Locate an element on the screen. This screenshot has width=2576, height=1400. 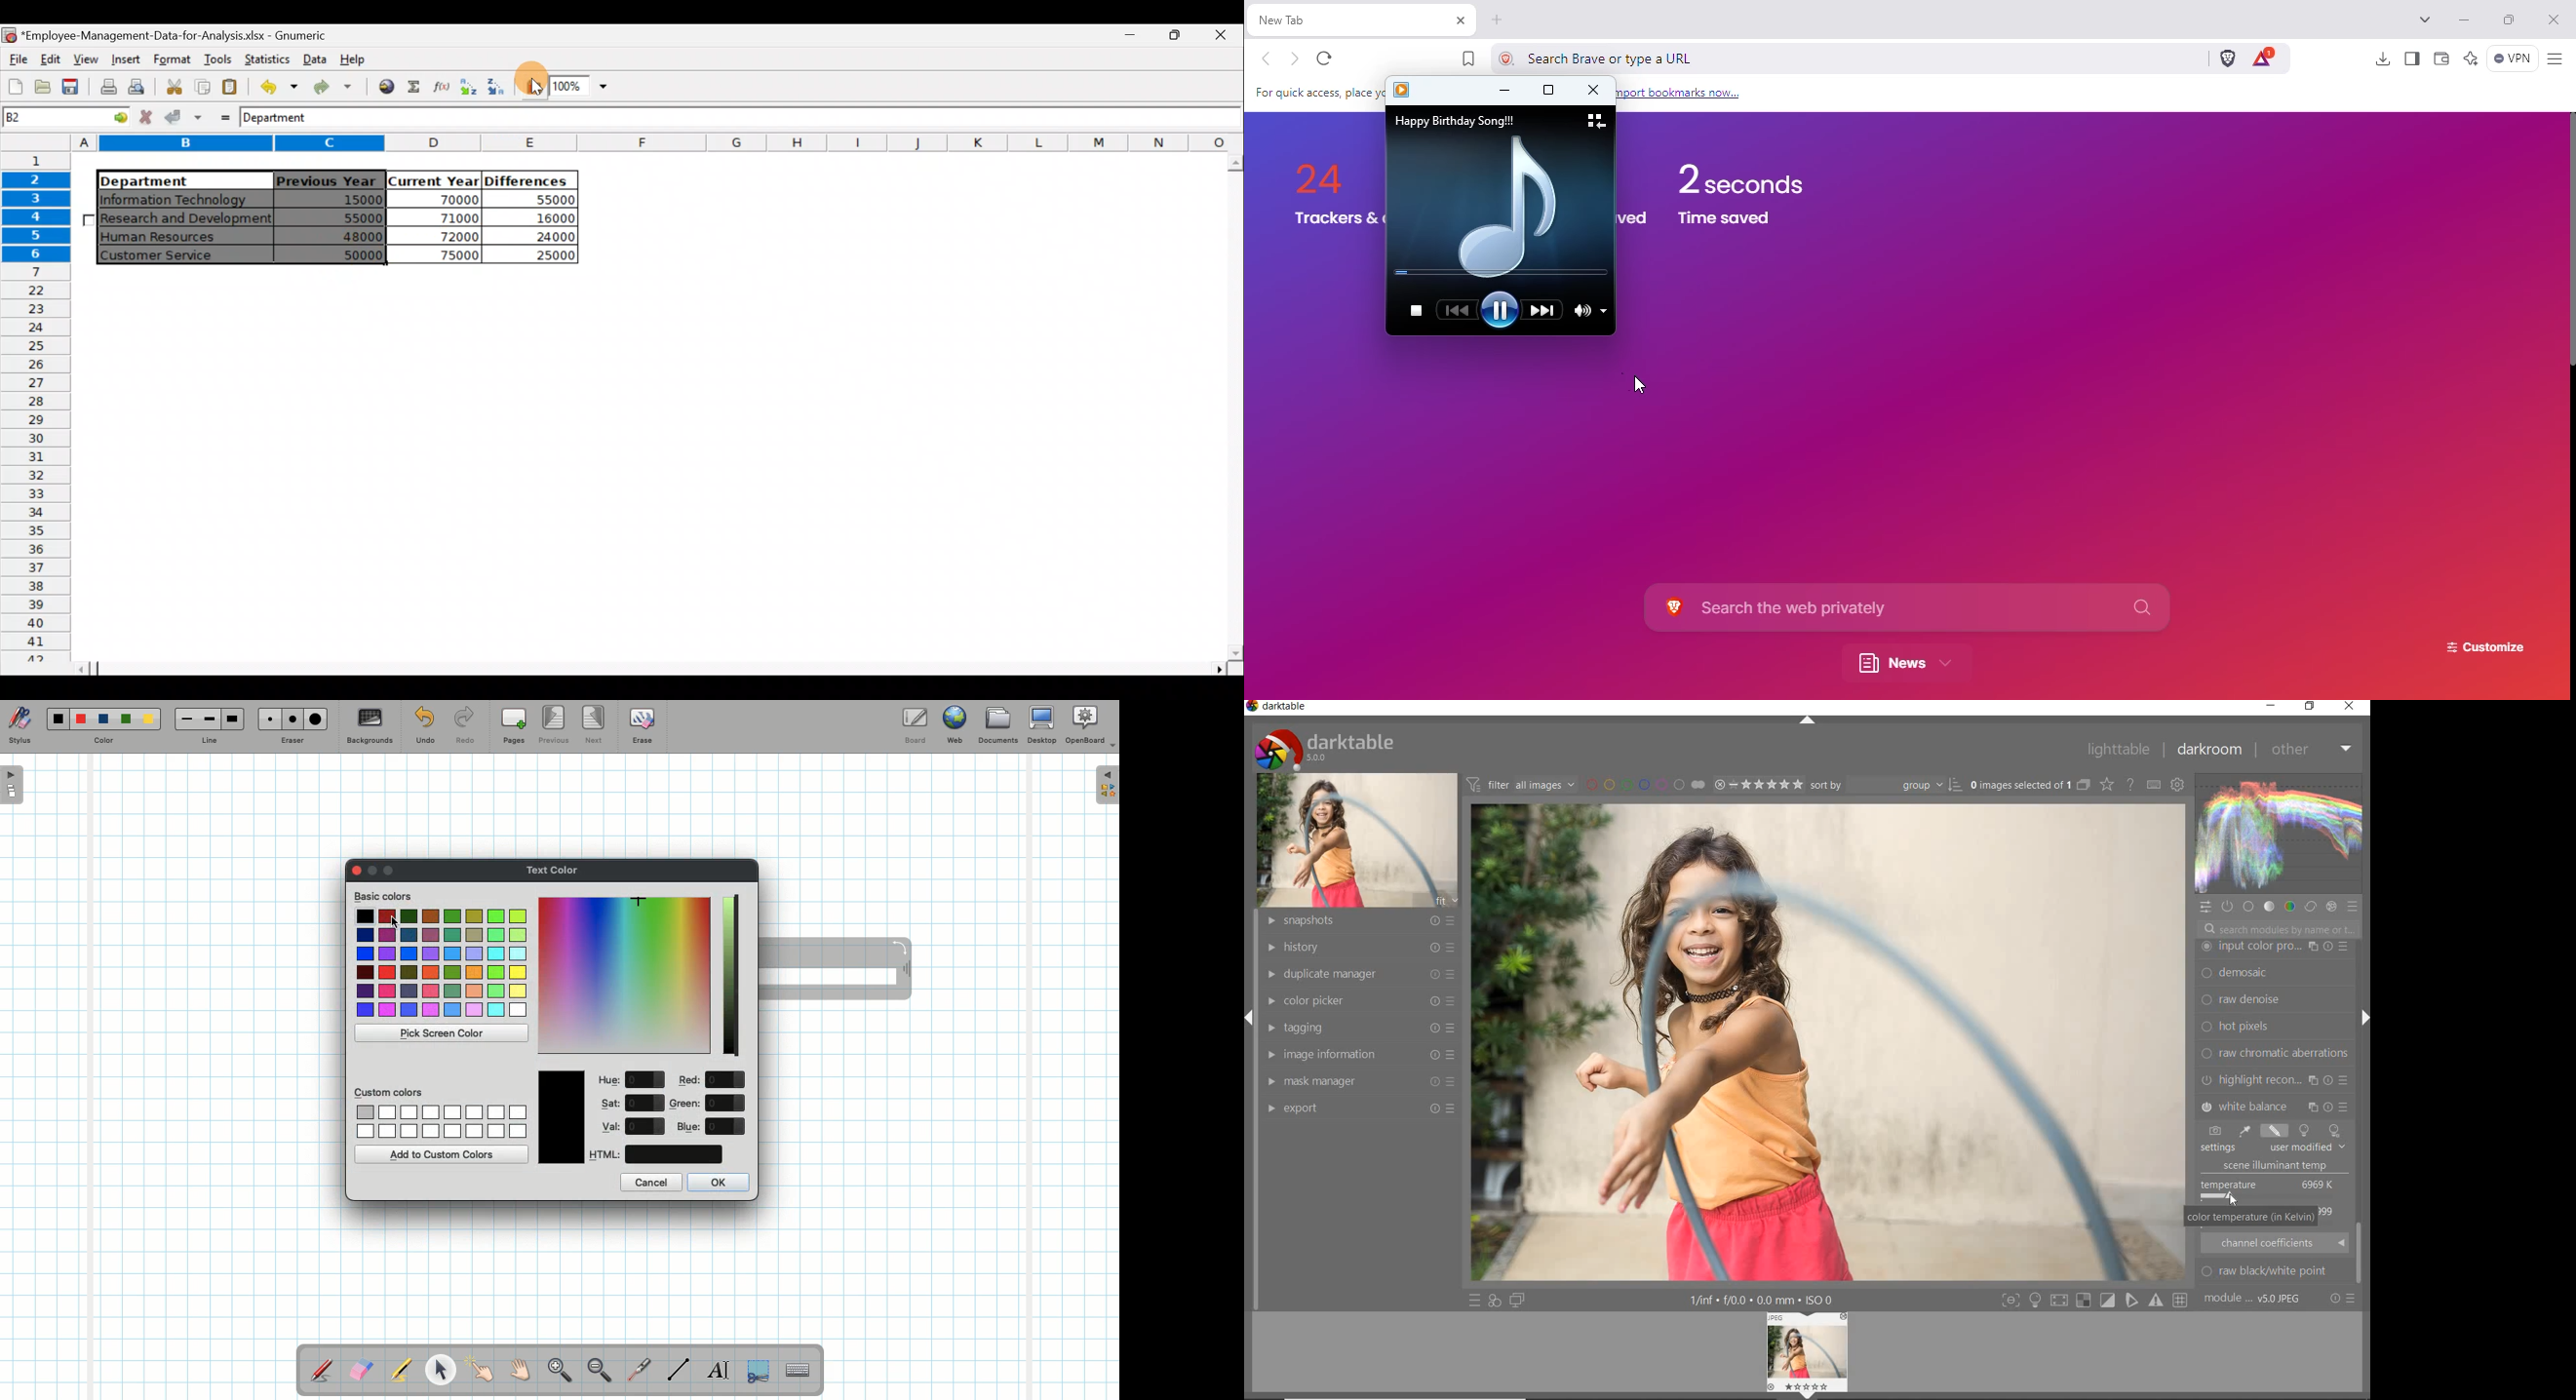
watermark is located at coordinates (2274, 947).